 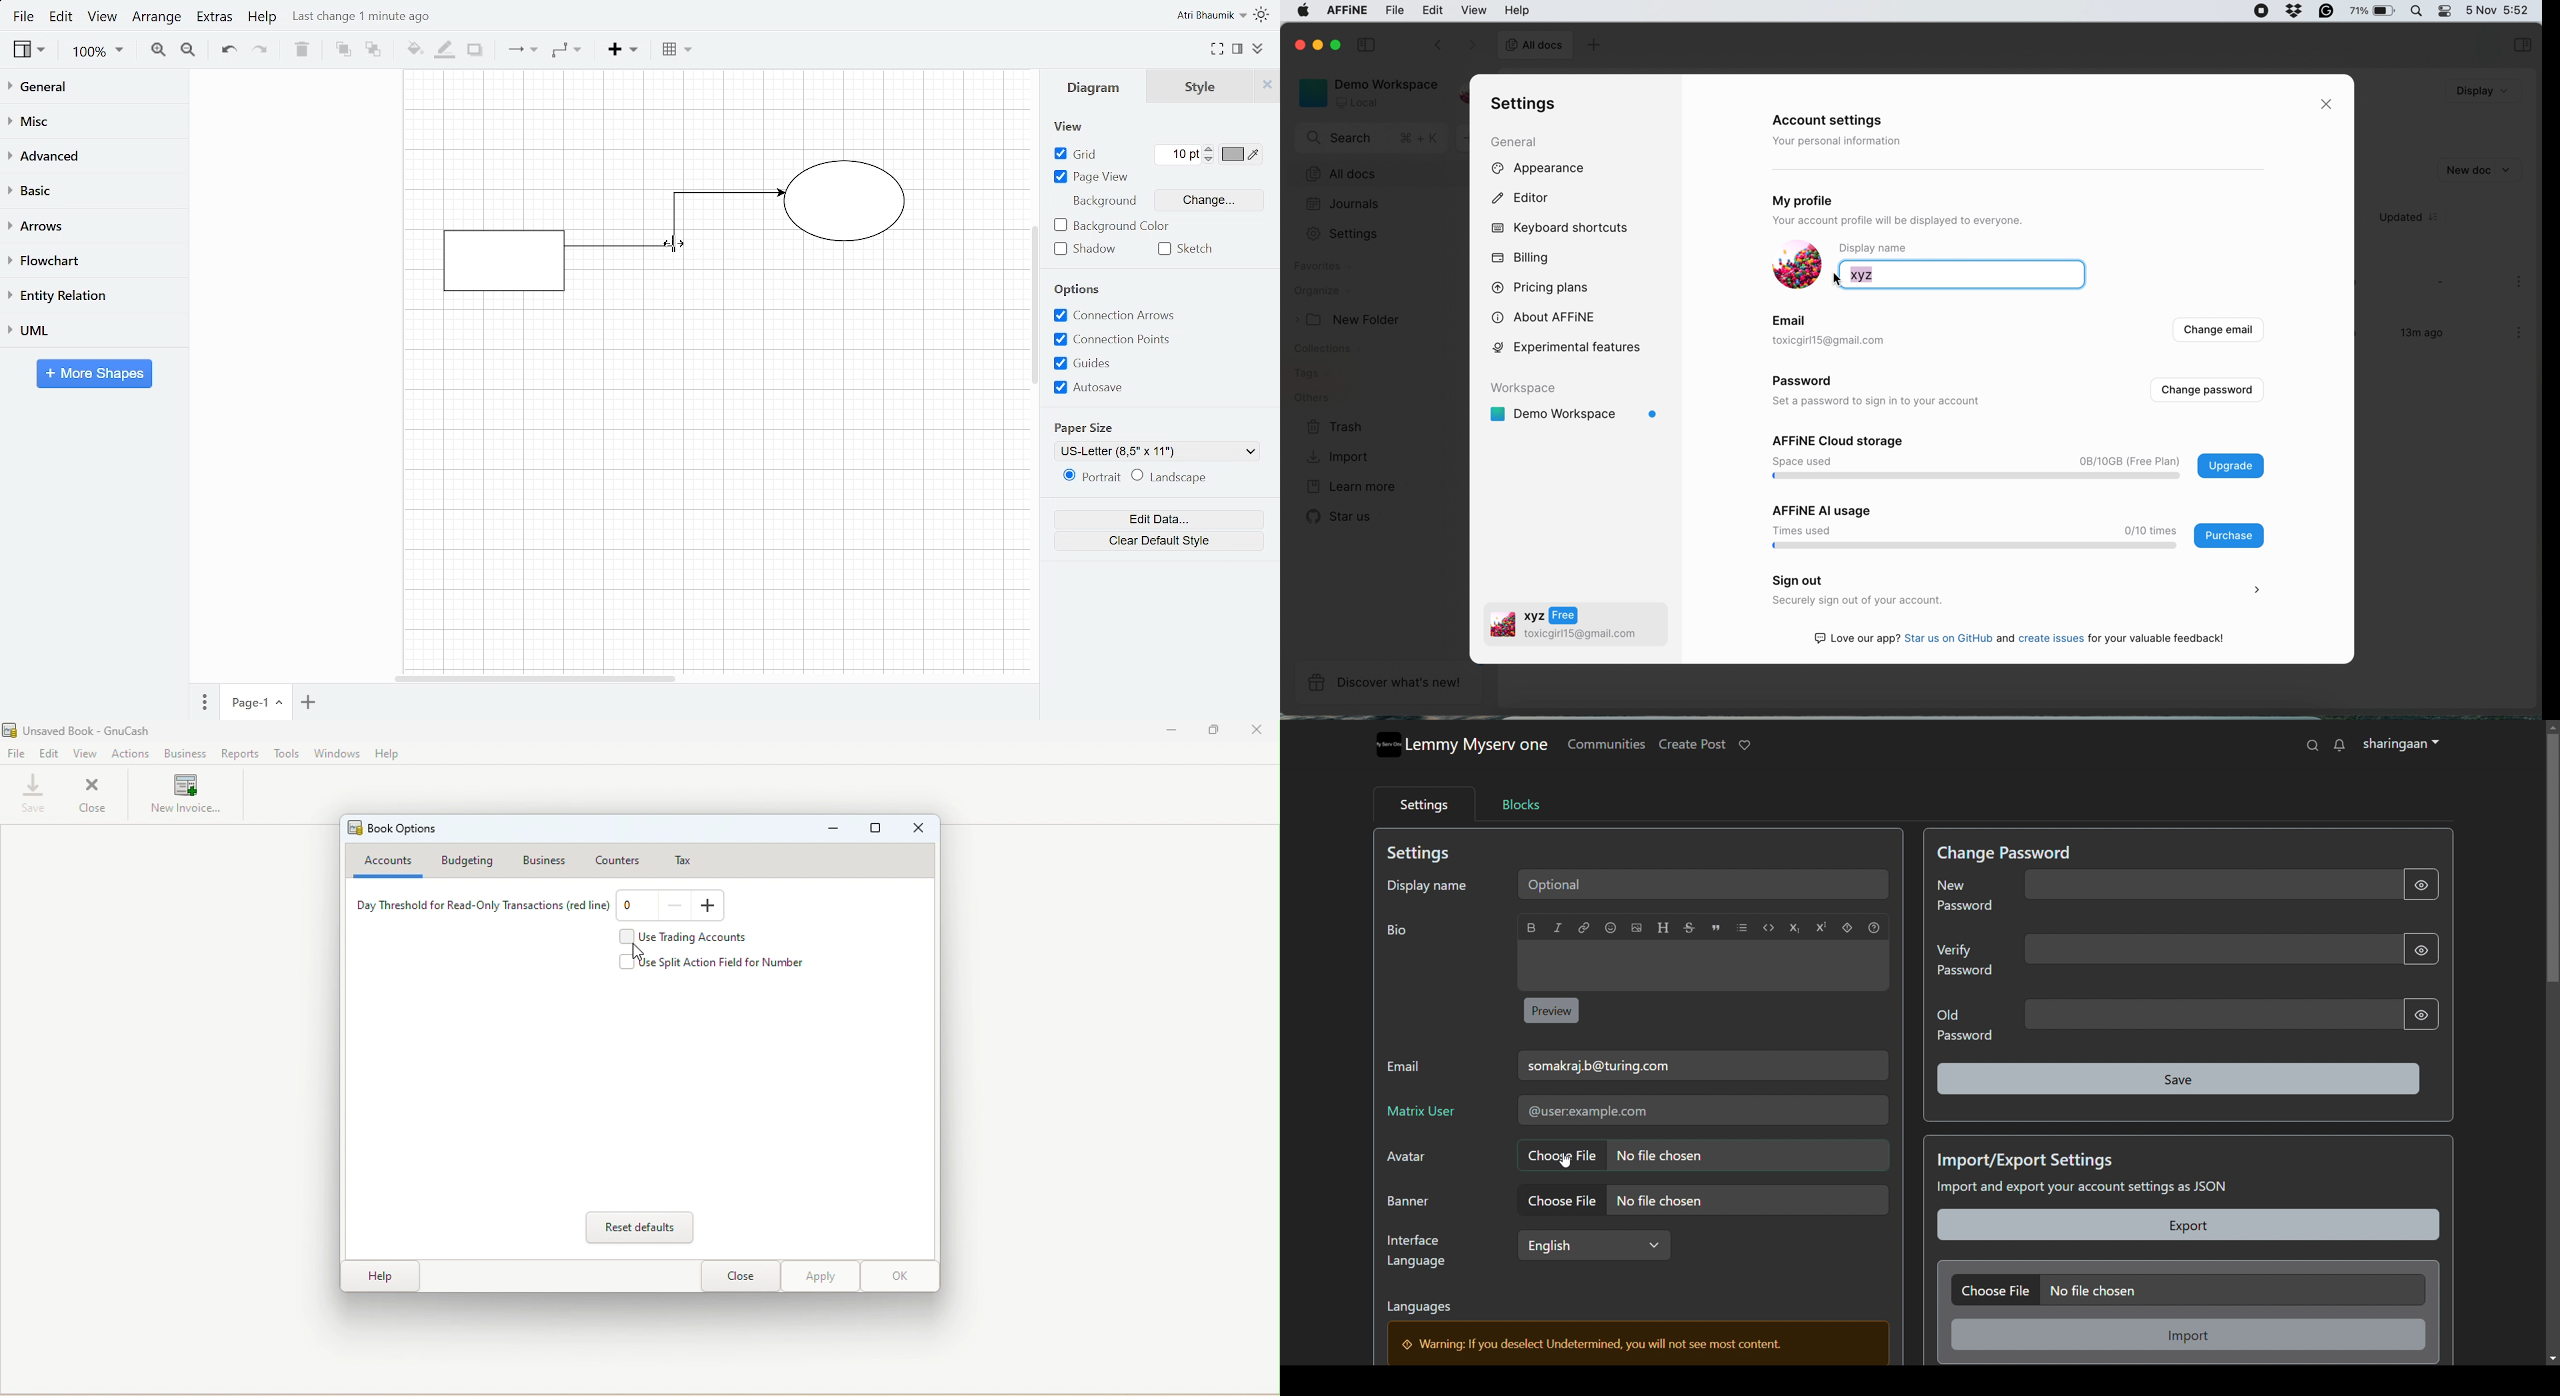 What do you see at coordinates (1114, 315) in the screenshot?
I see `Connection arrows` at bounding box center [1114, 315].